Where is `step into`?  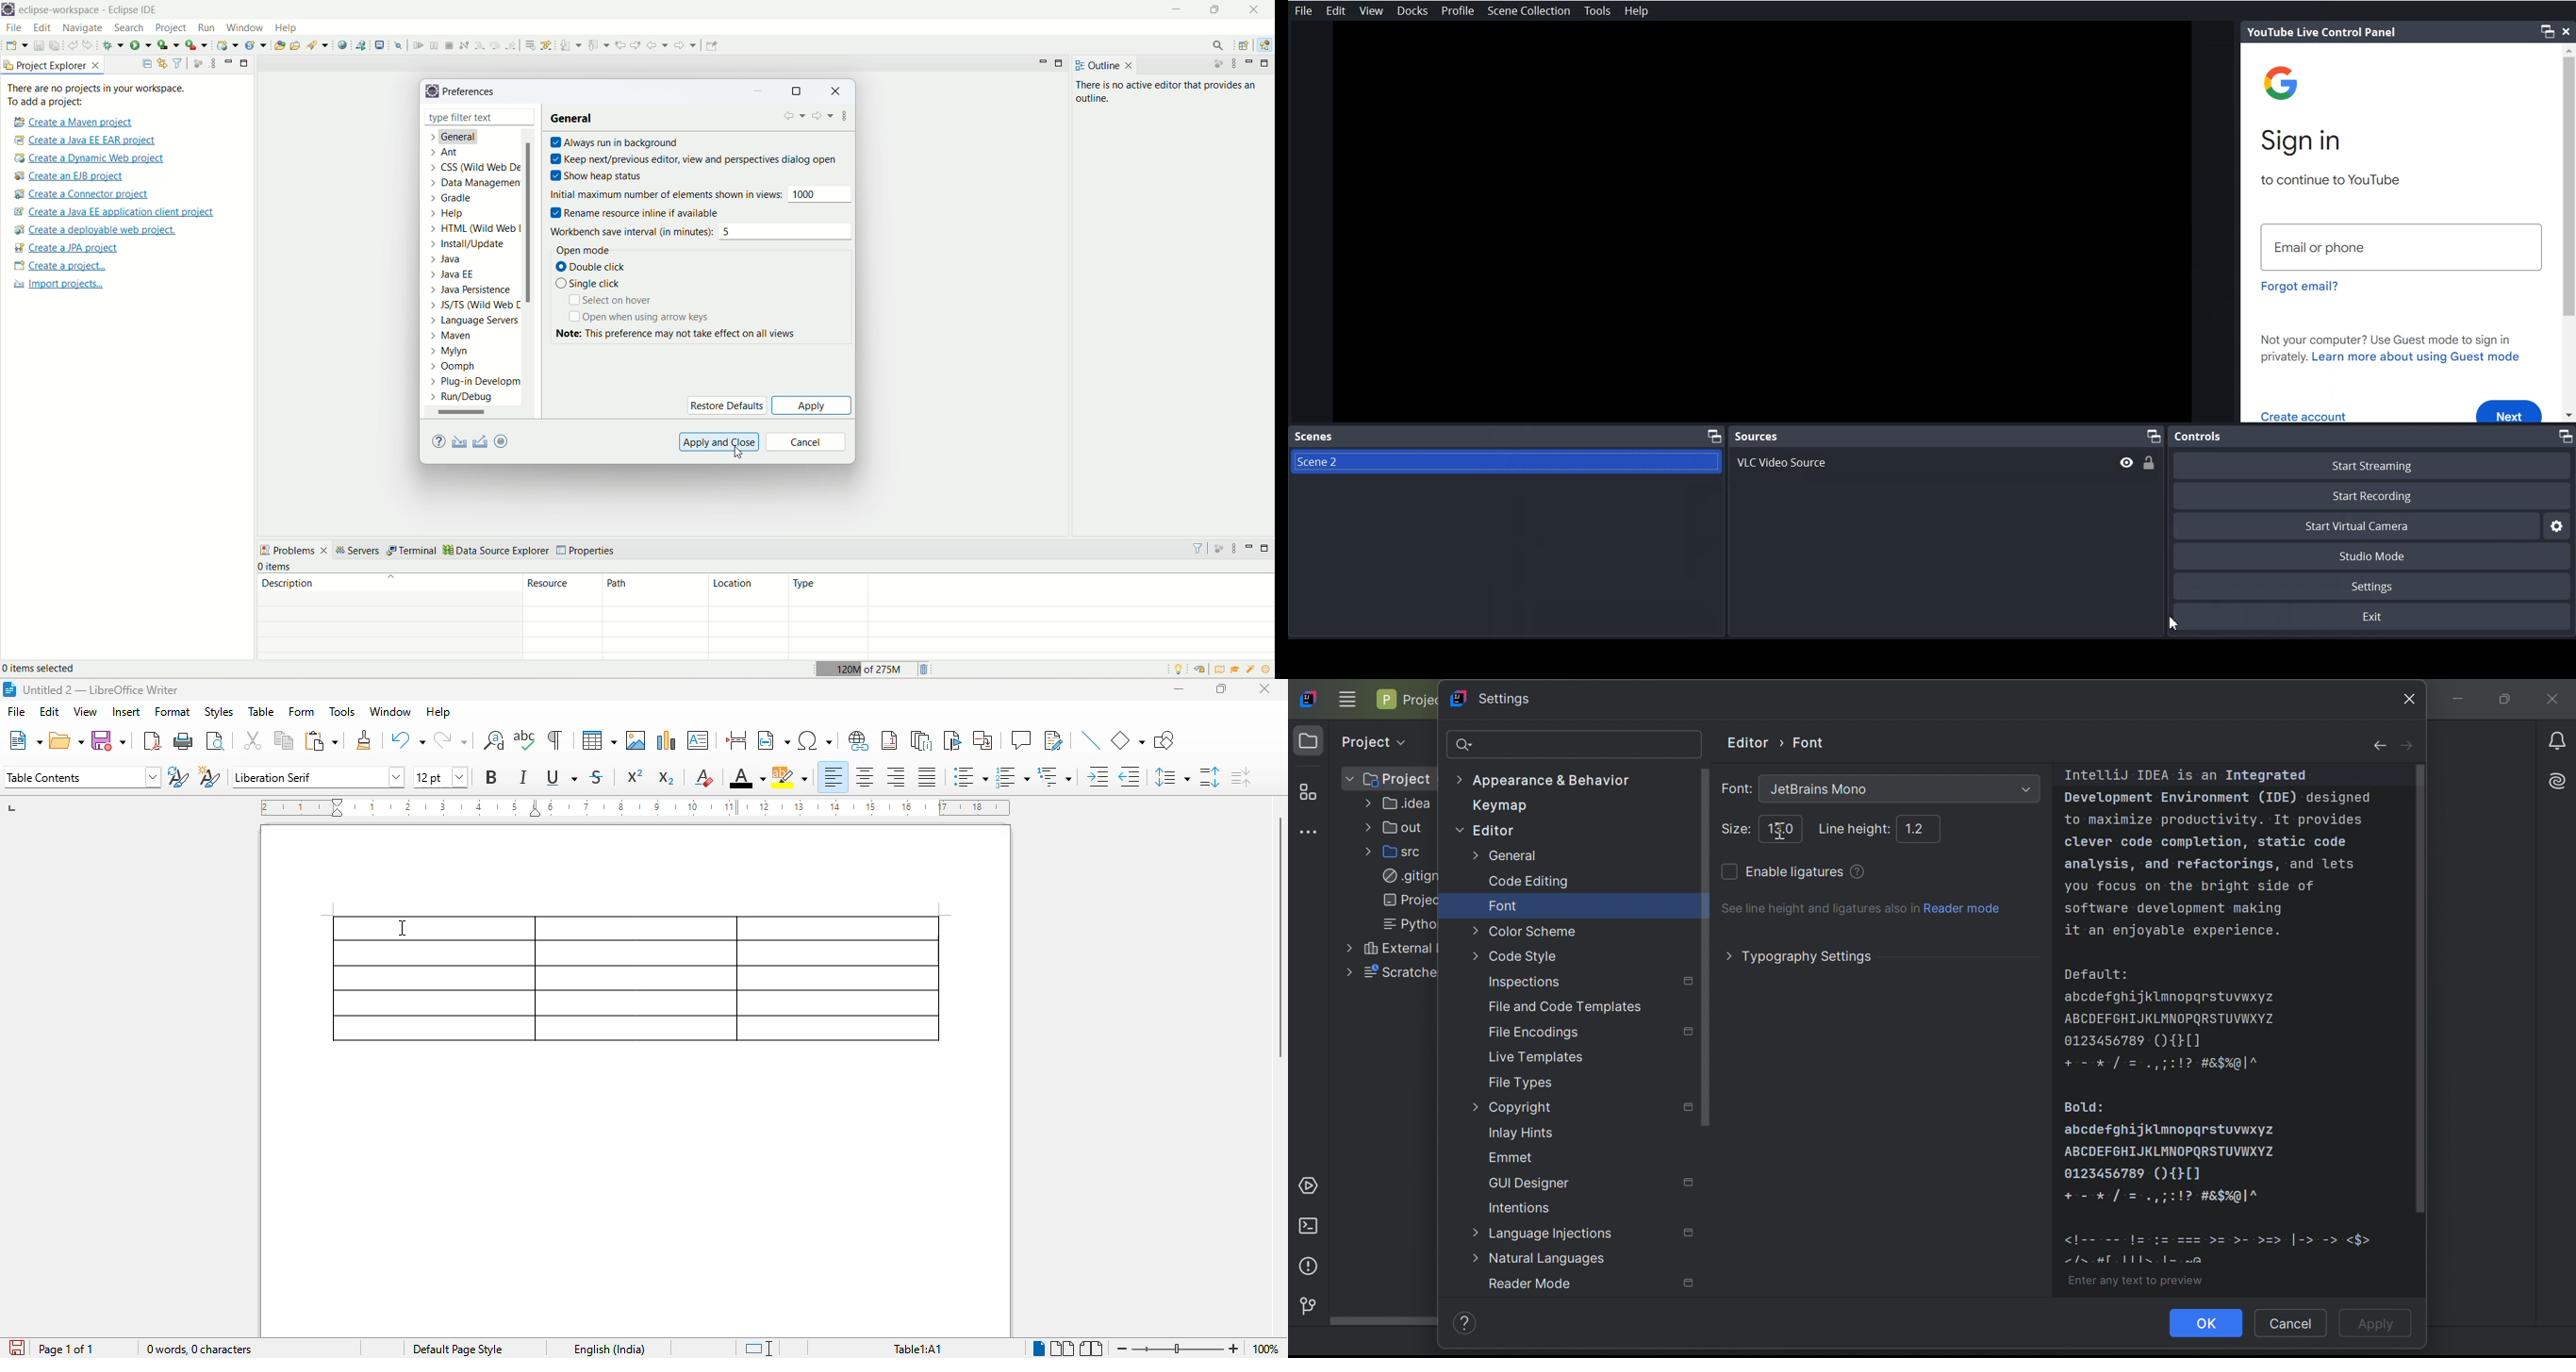
step into is located at coordinates (478, 45).